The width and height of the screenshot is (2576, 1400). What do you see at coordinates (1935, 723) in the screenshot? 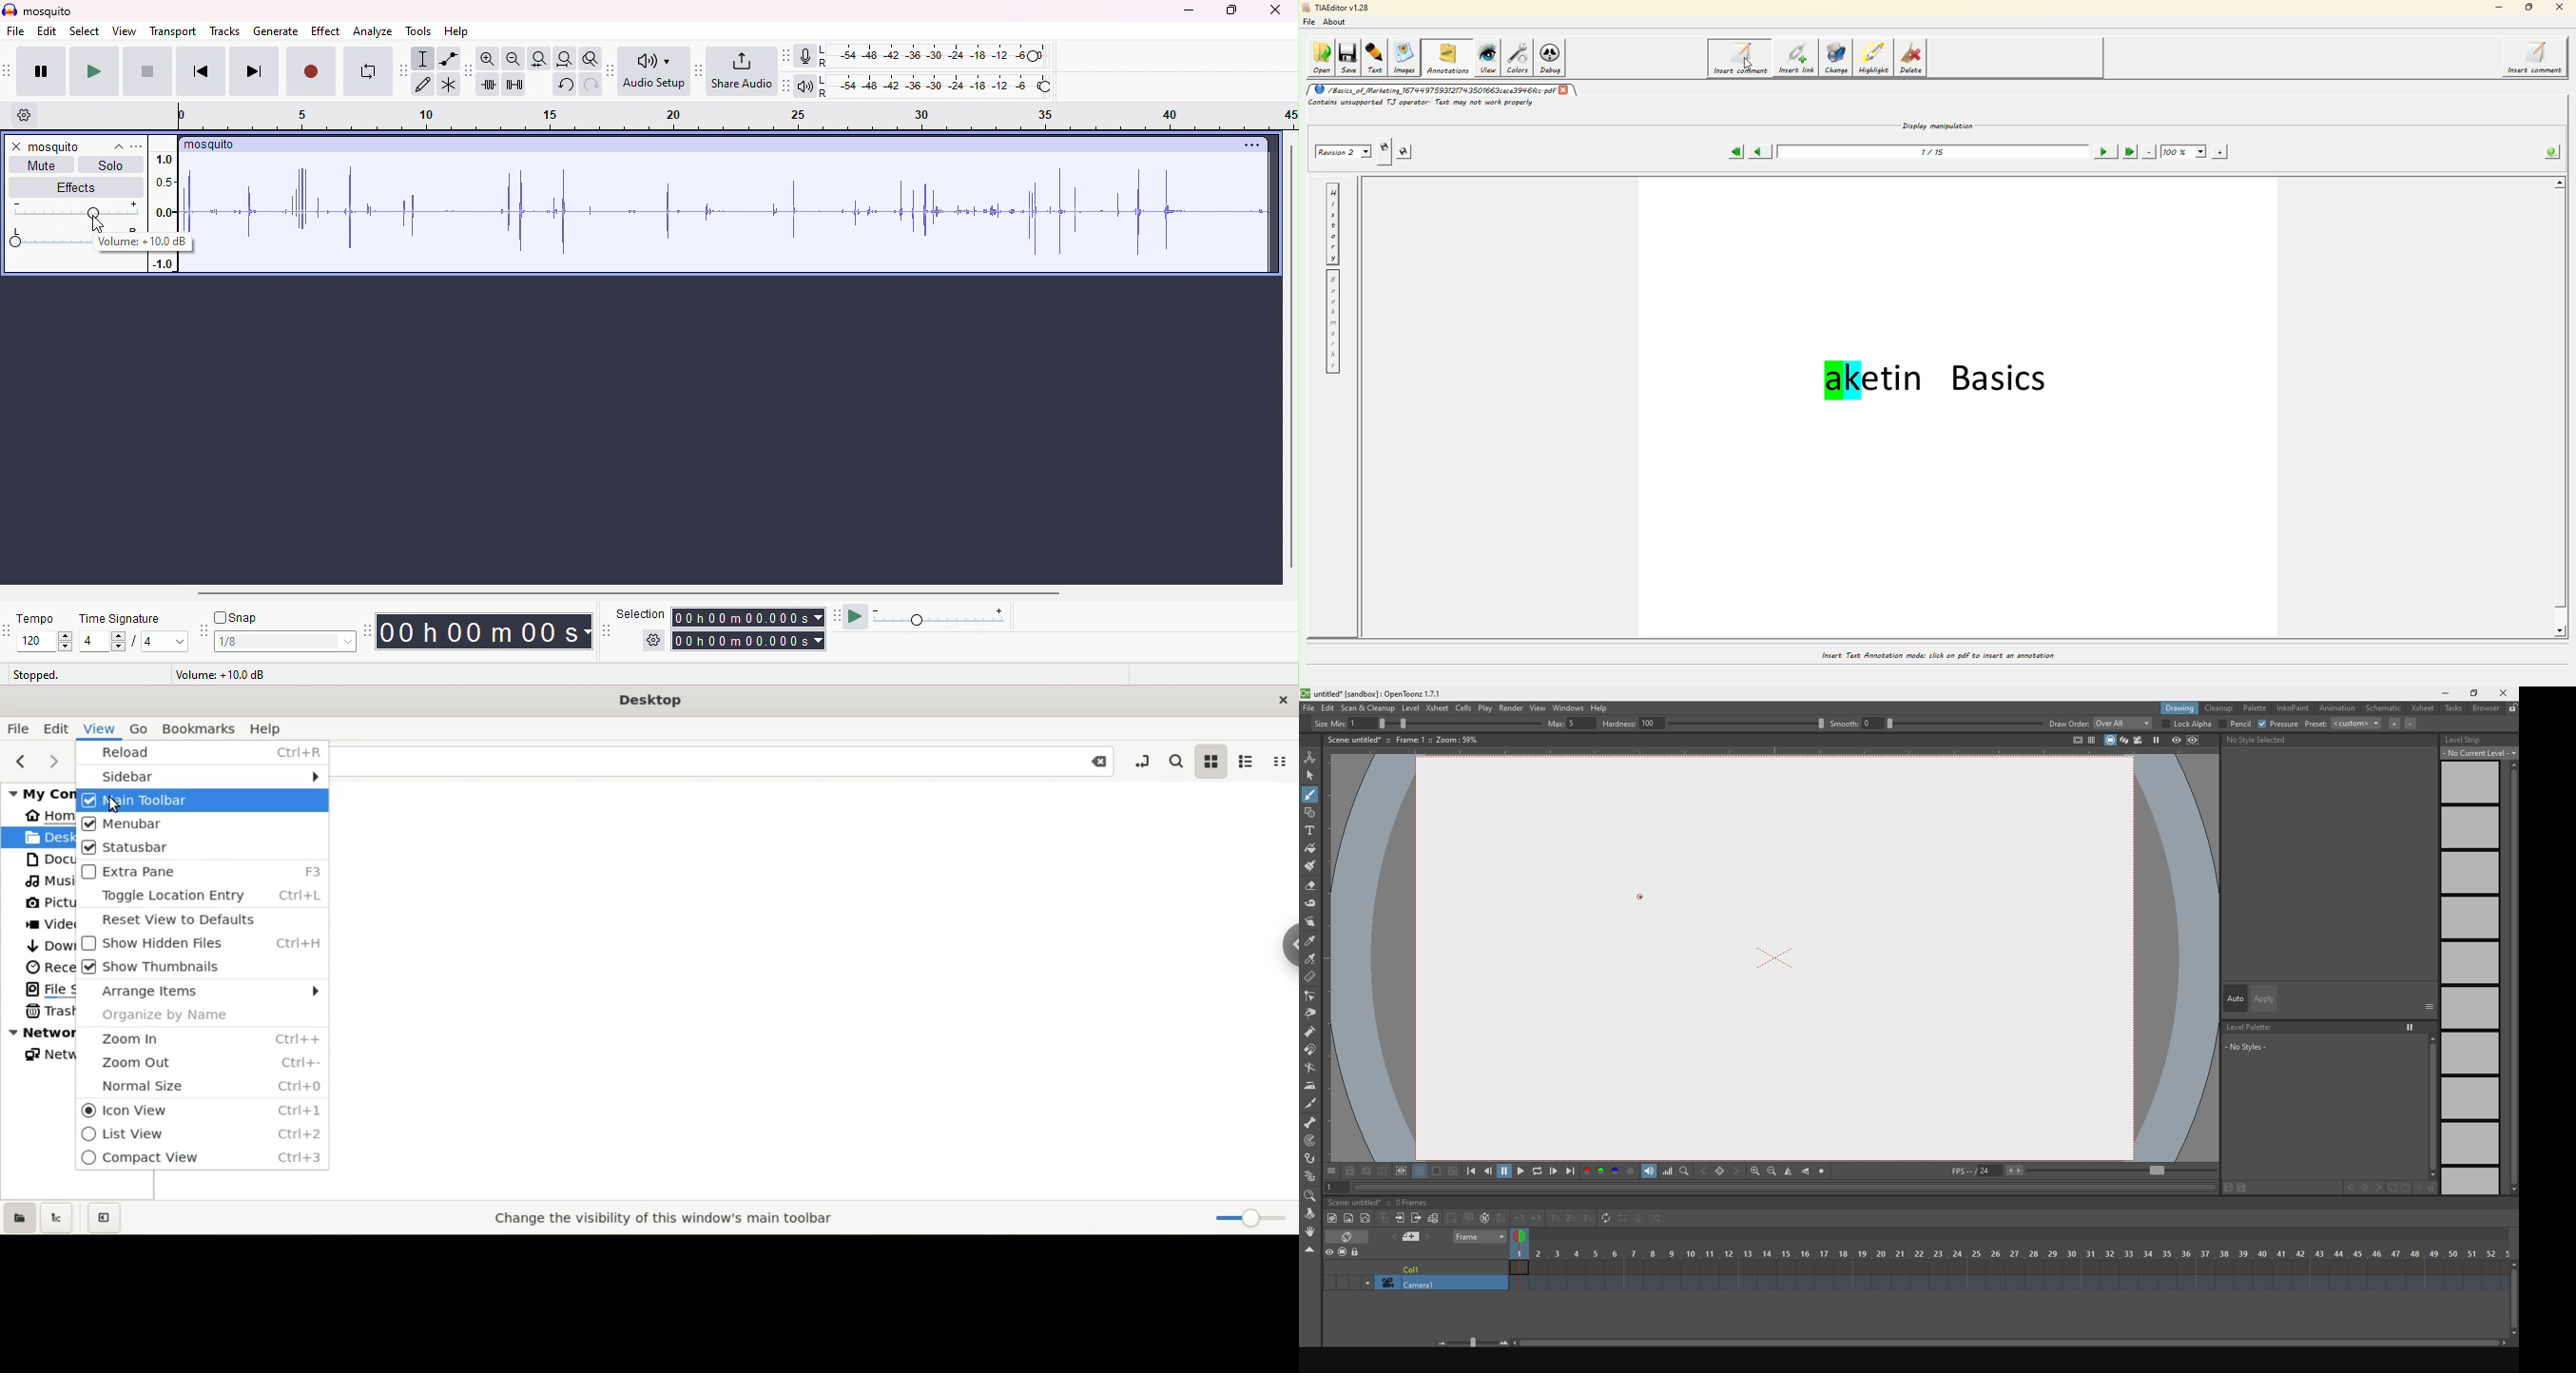
I see `smooth` at bounding box center [1935, 723].